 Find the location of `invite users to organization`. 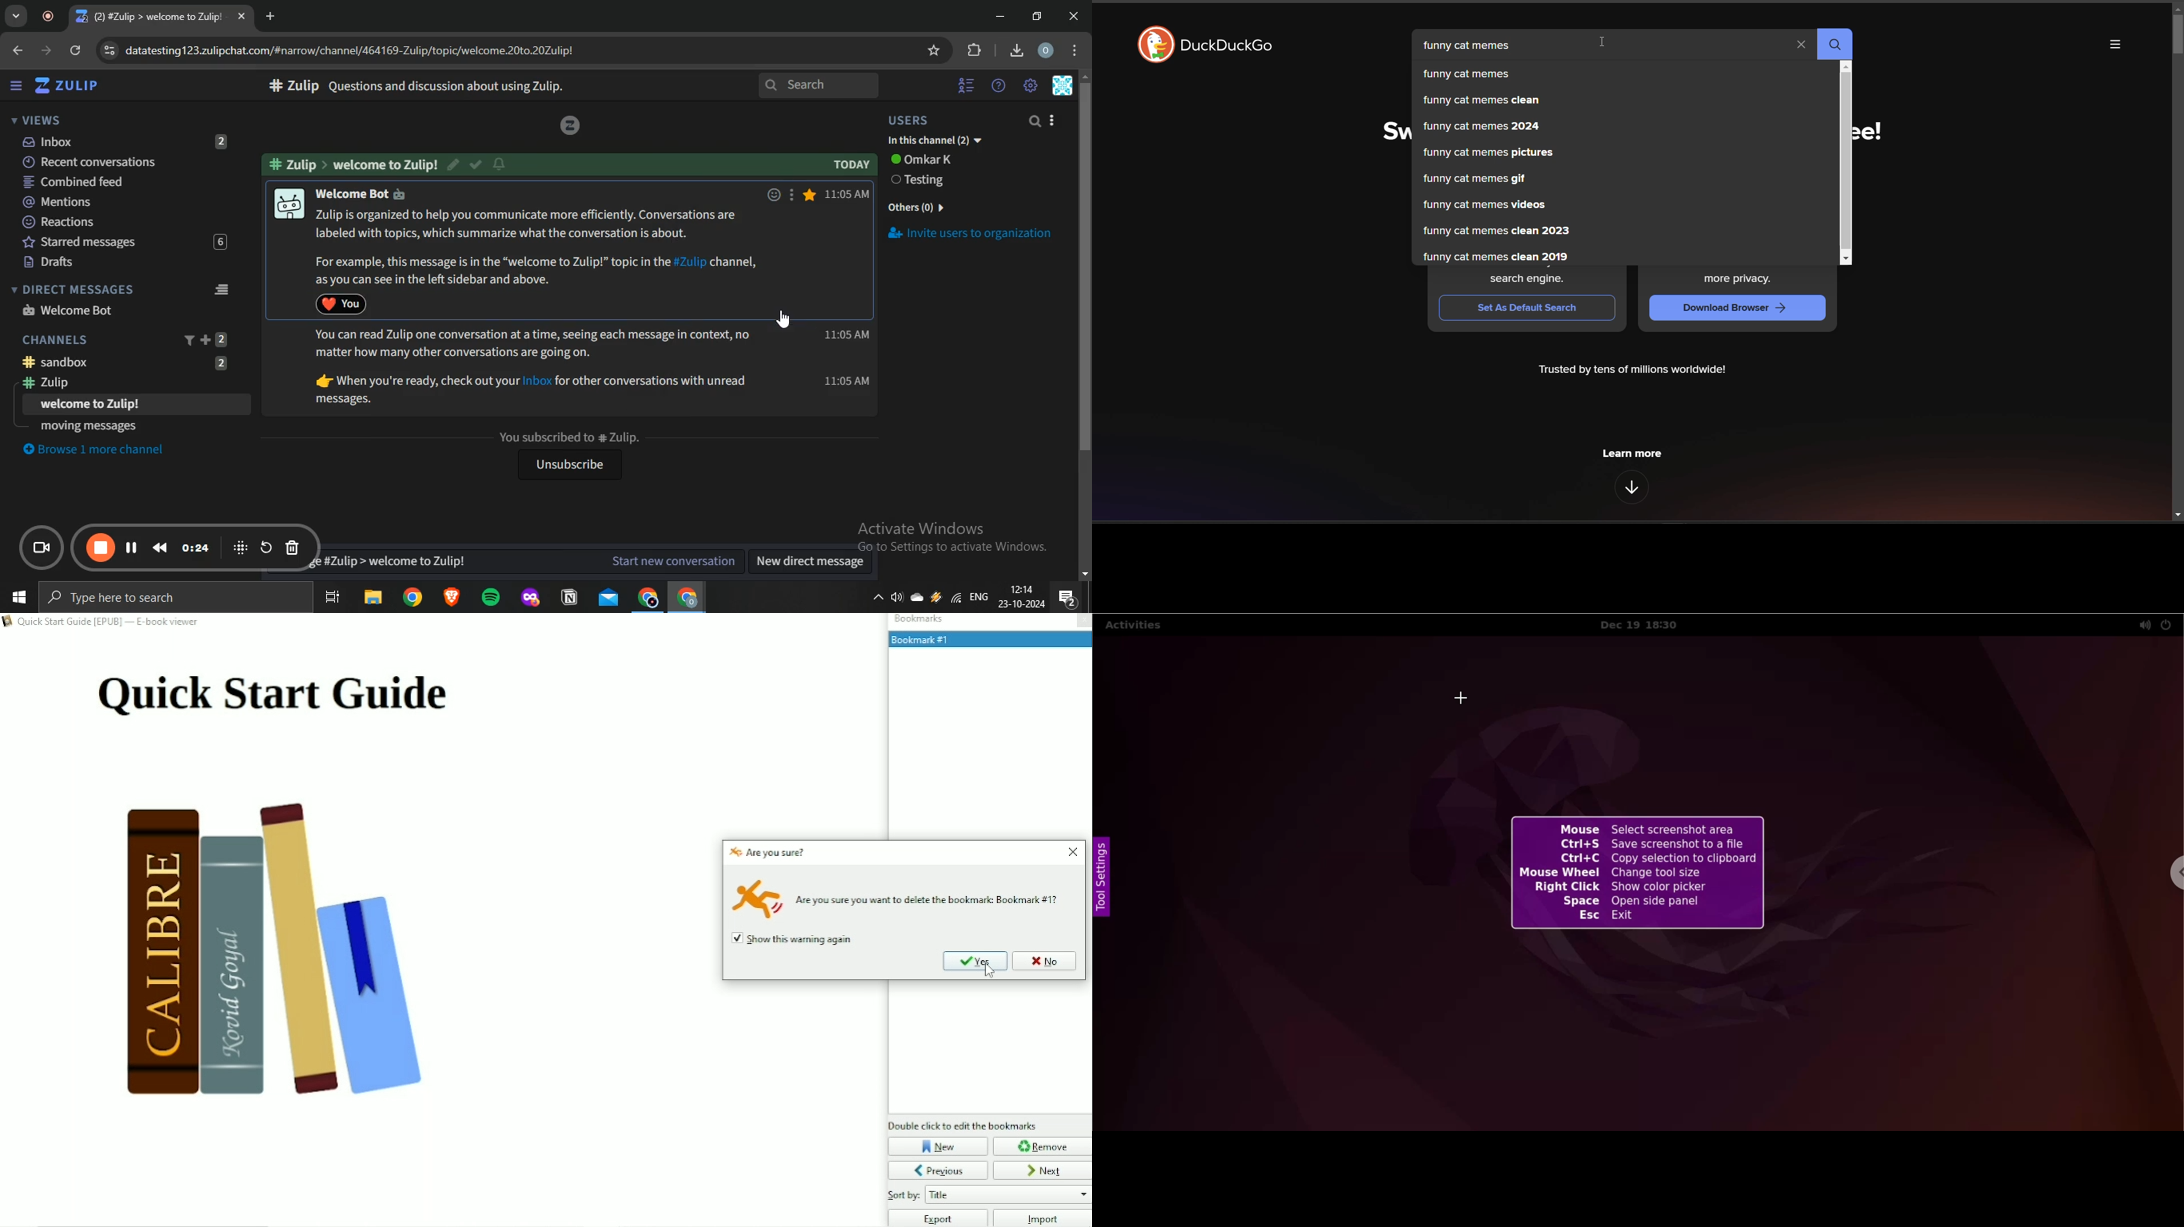

invite users to organization is located at coordinates (980, 237).